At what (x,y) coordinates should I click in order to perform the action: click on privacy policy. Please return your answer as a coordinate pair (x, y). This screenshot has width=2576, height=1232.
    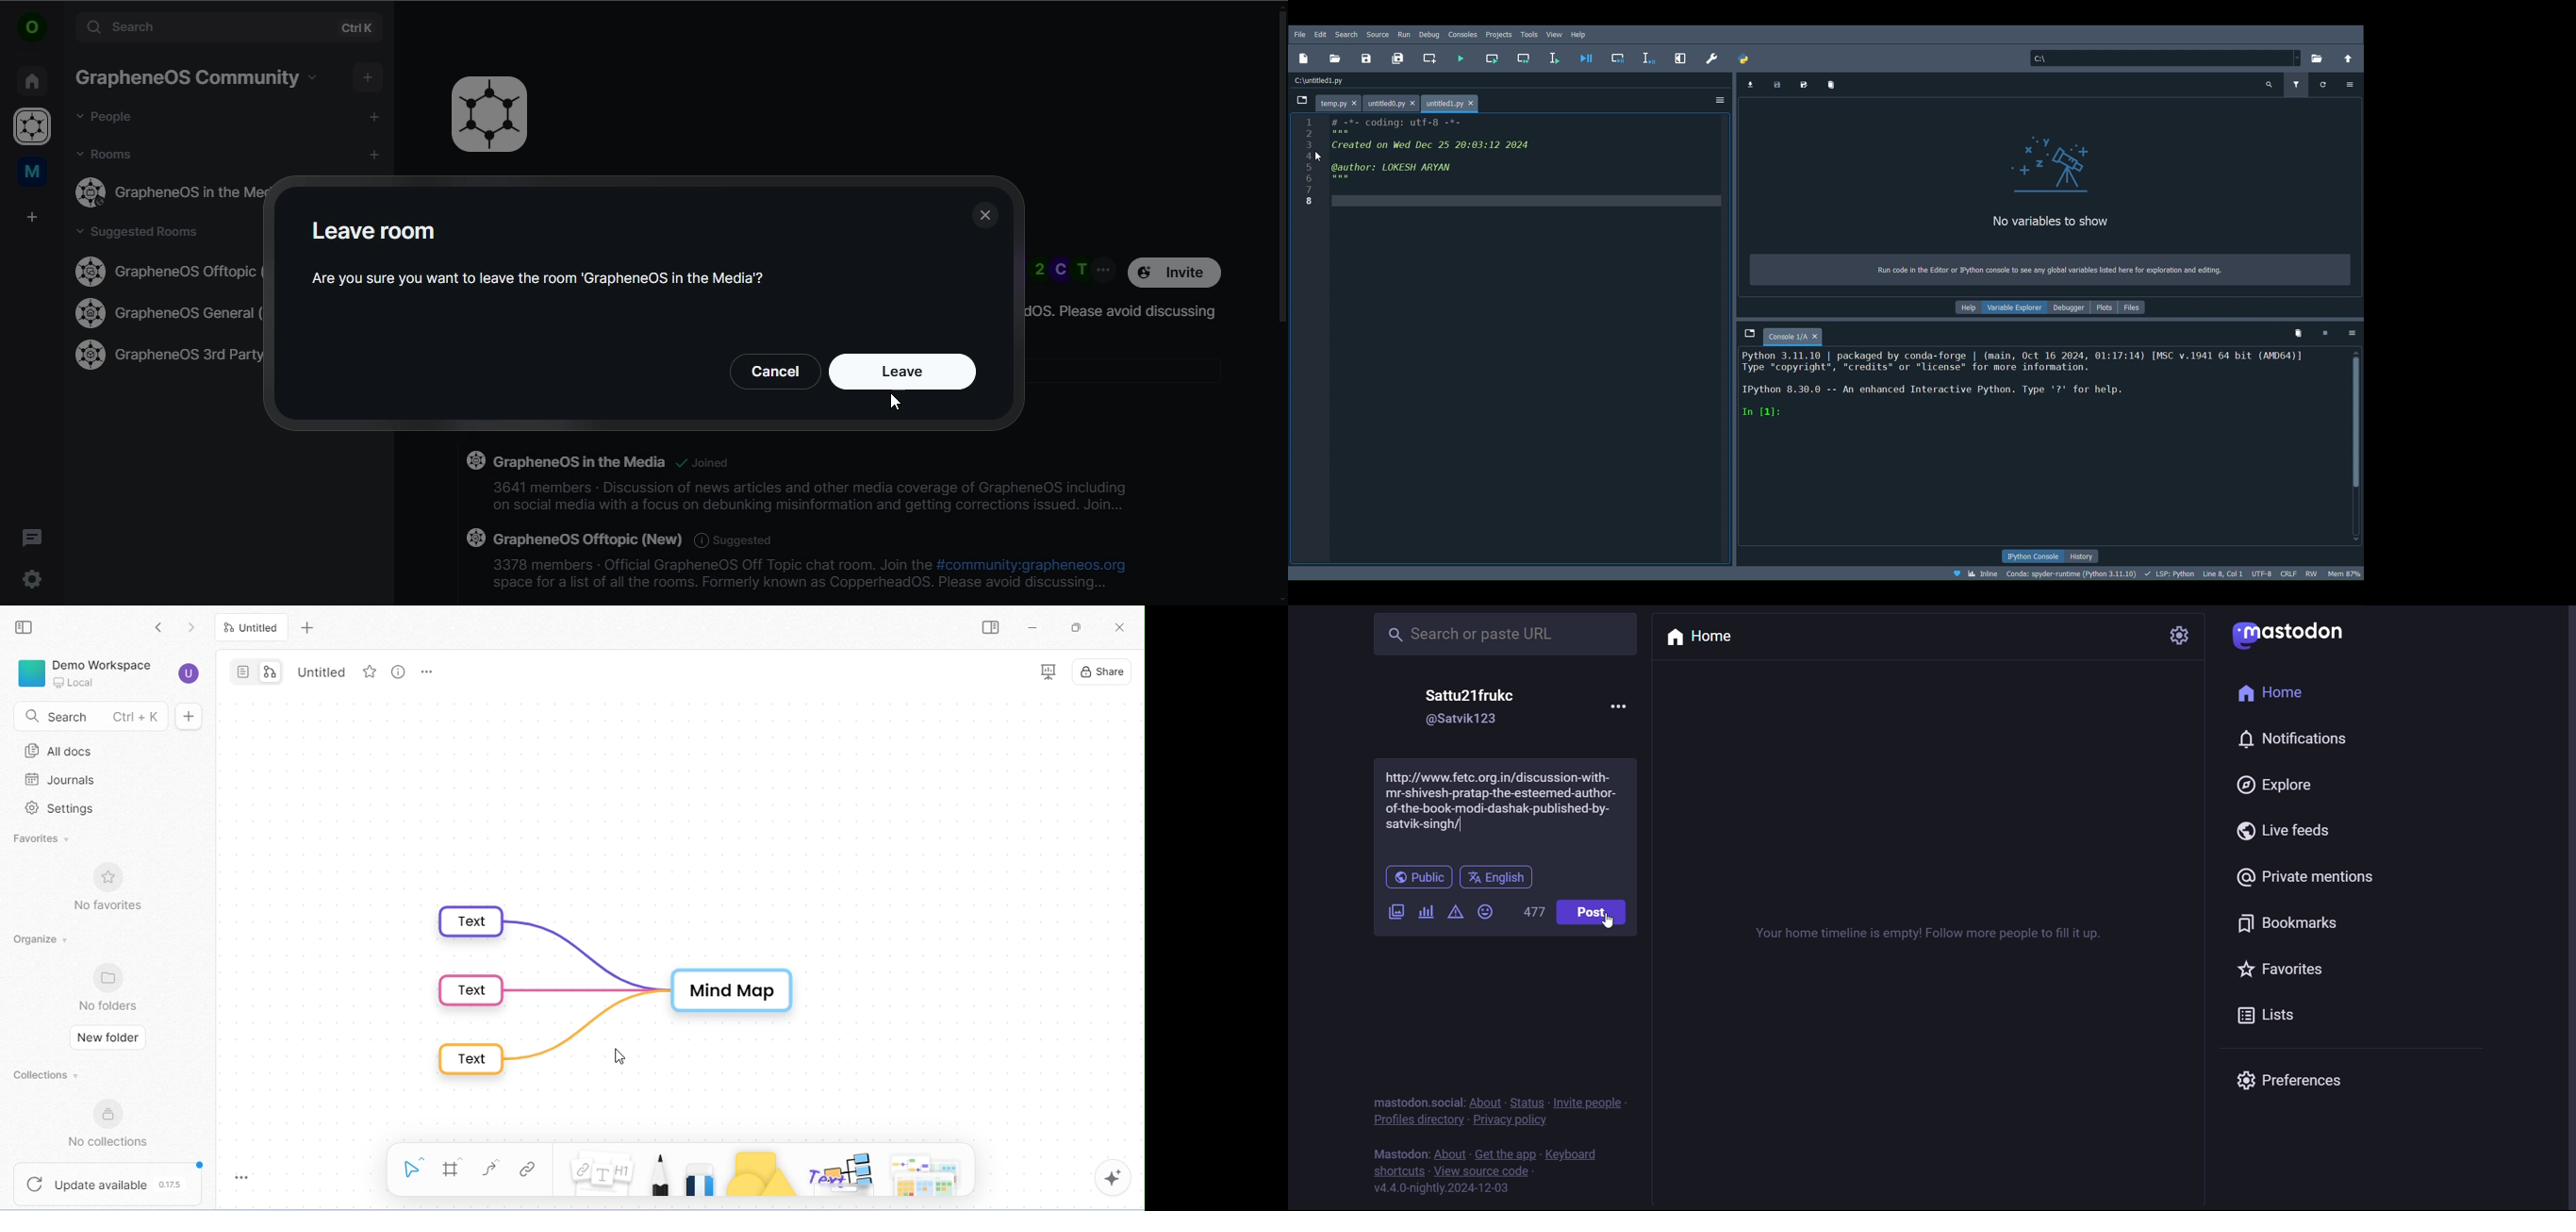
    Looking at the image, I should click on (1509, 1123).